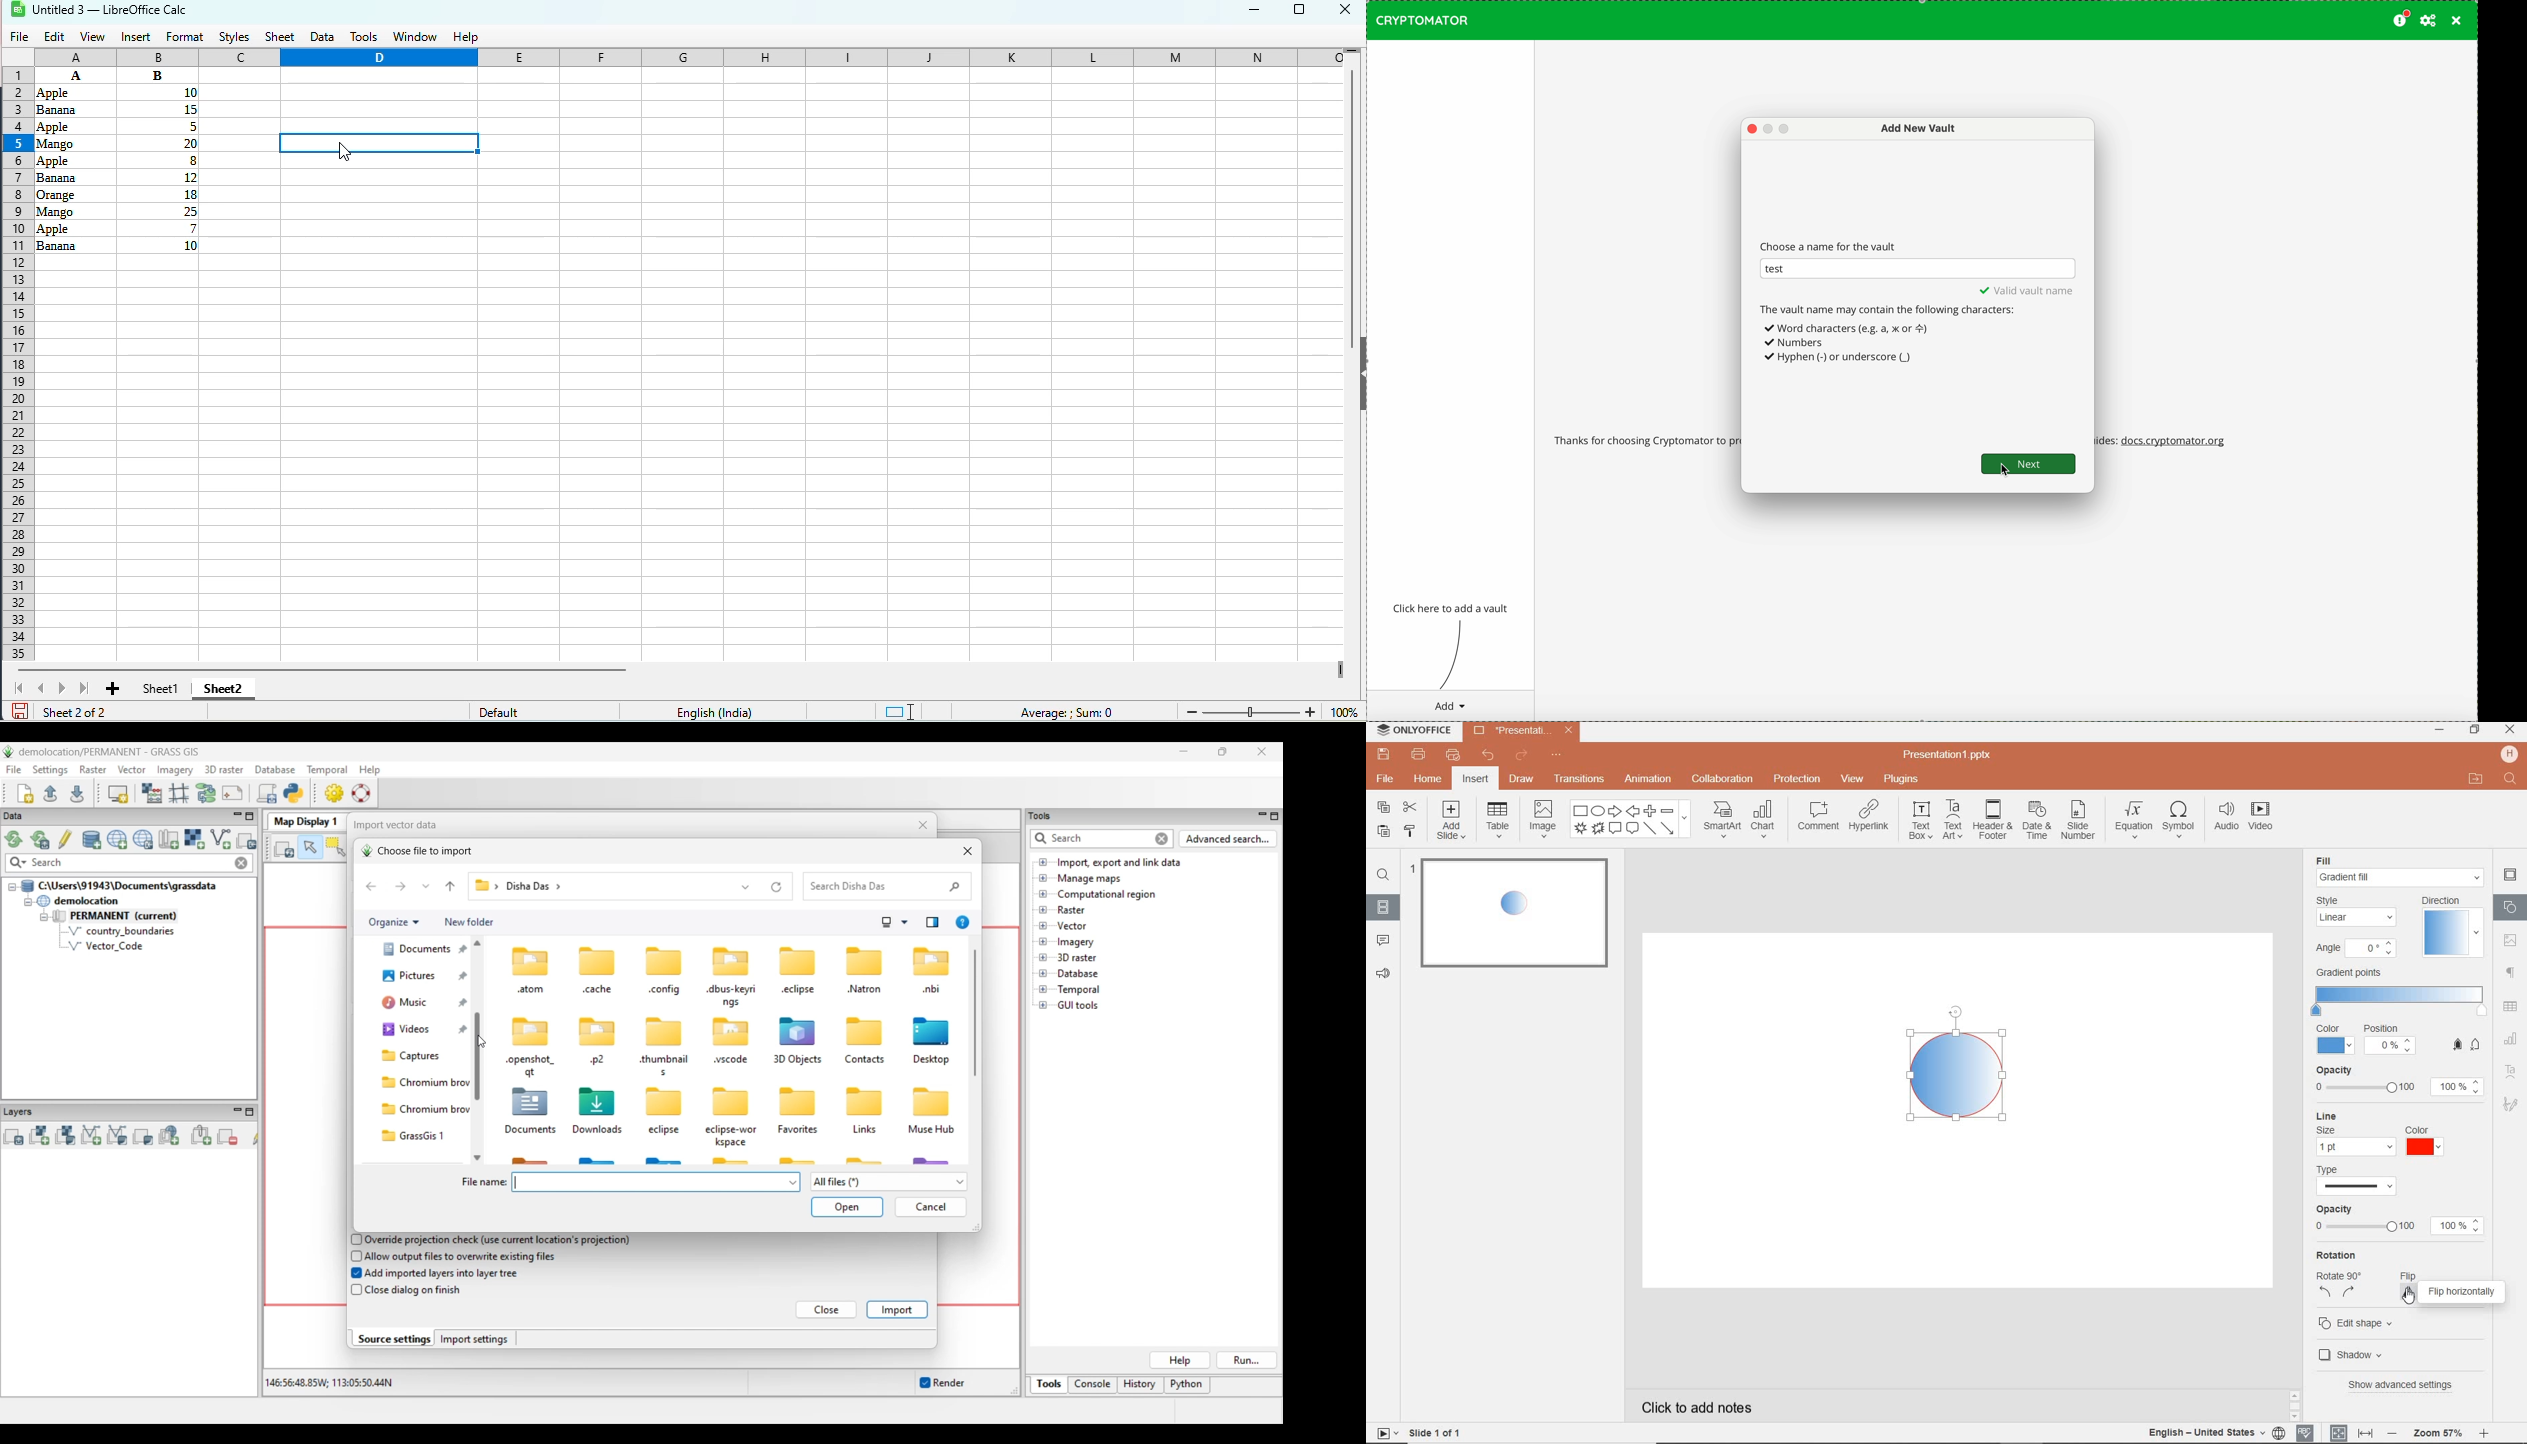  What do you see at coordinates (1579, 777) in the screenshot?
I see `transitions` at bounding box center [1579, 777].